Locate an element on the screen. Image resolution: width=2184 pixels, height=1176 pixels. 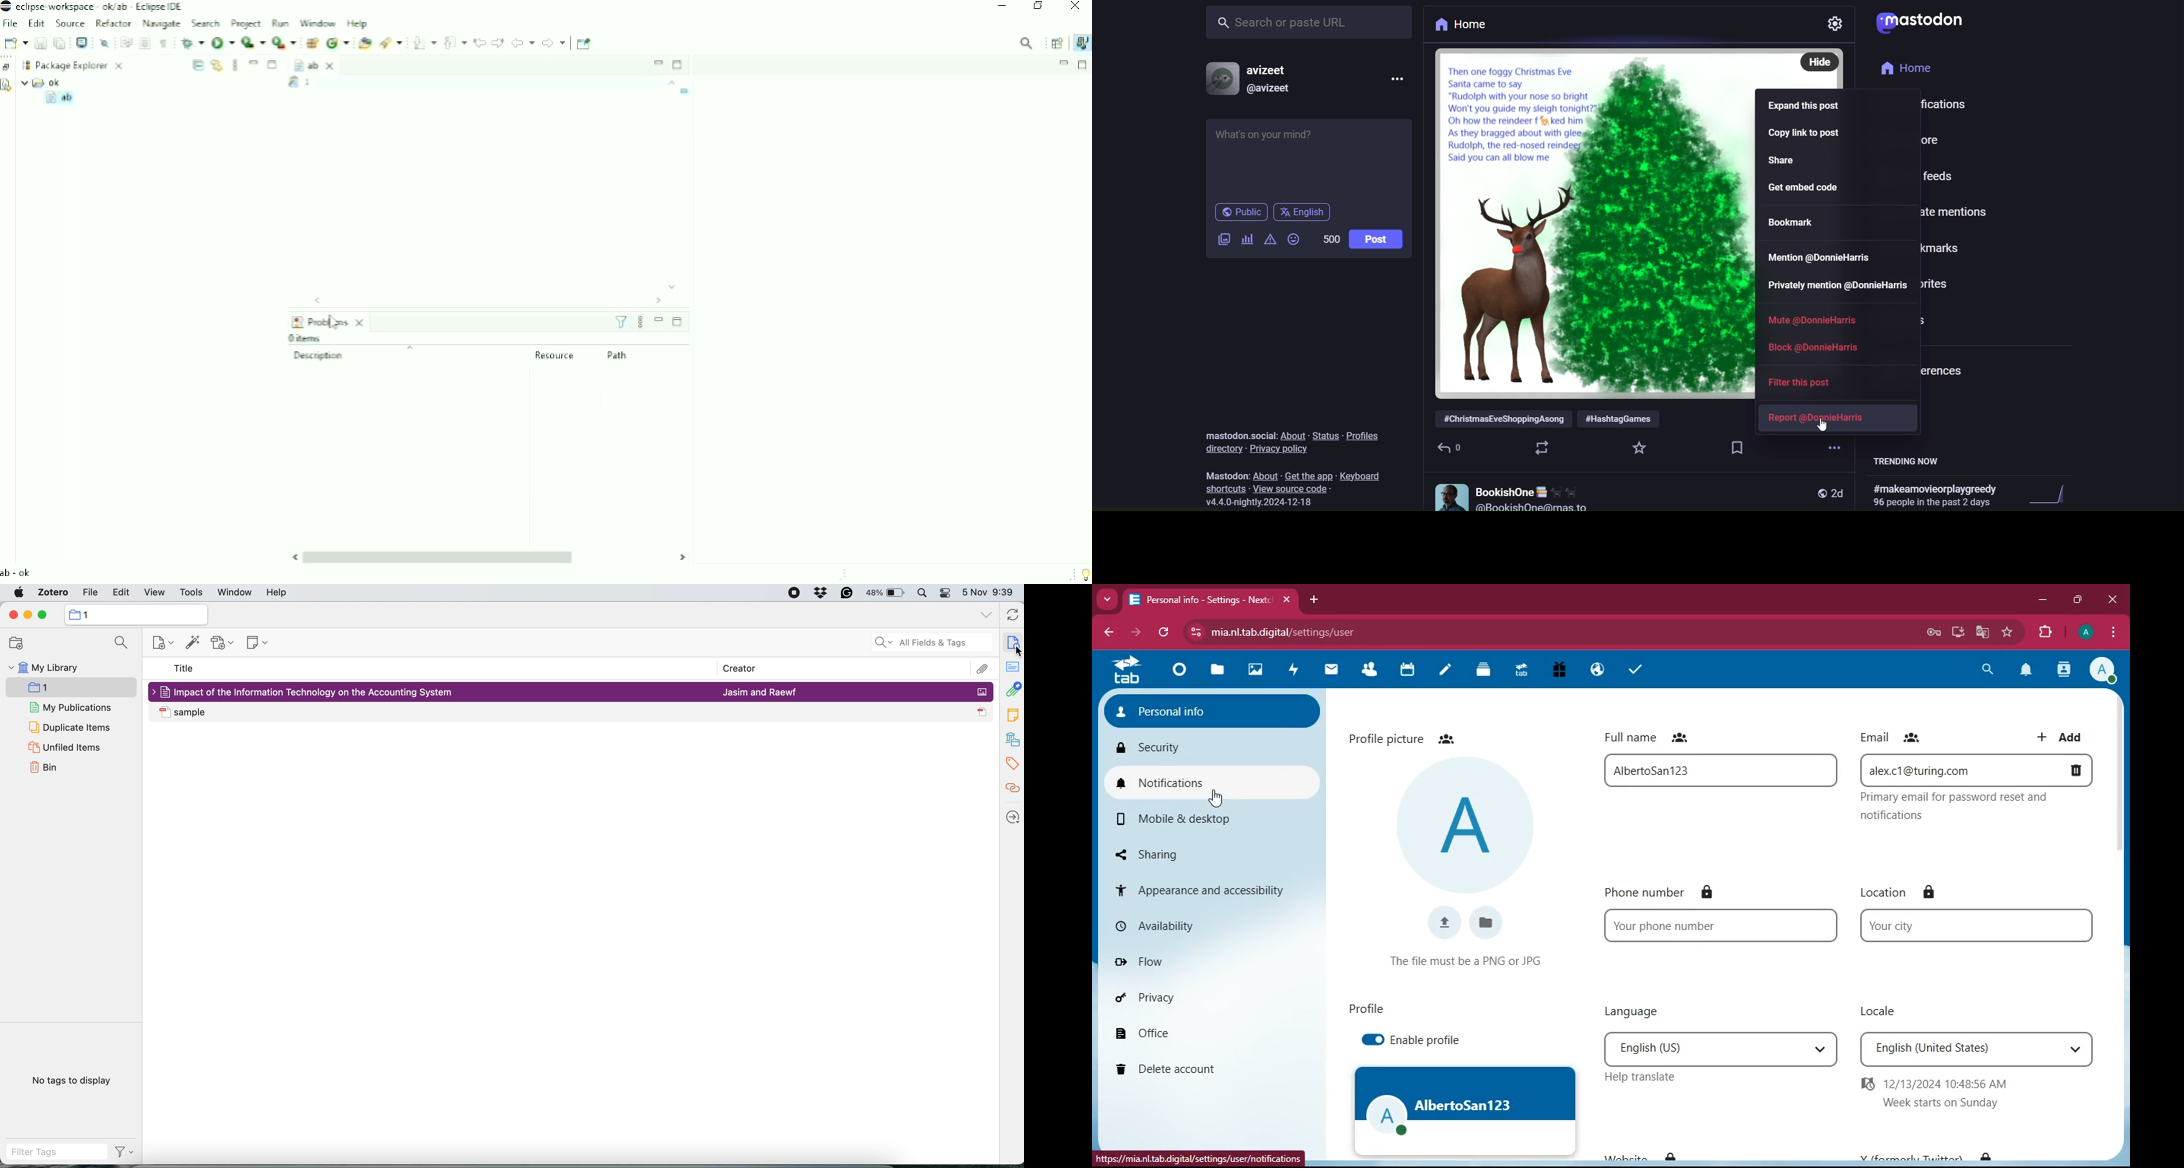
abstract is located at coordinates (1013, 665).